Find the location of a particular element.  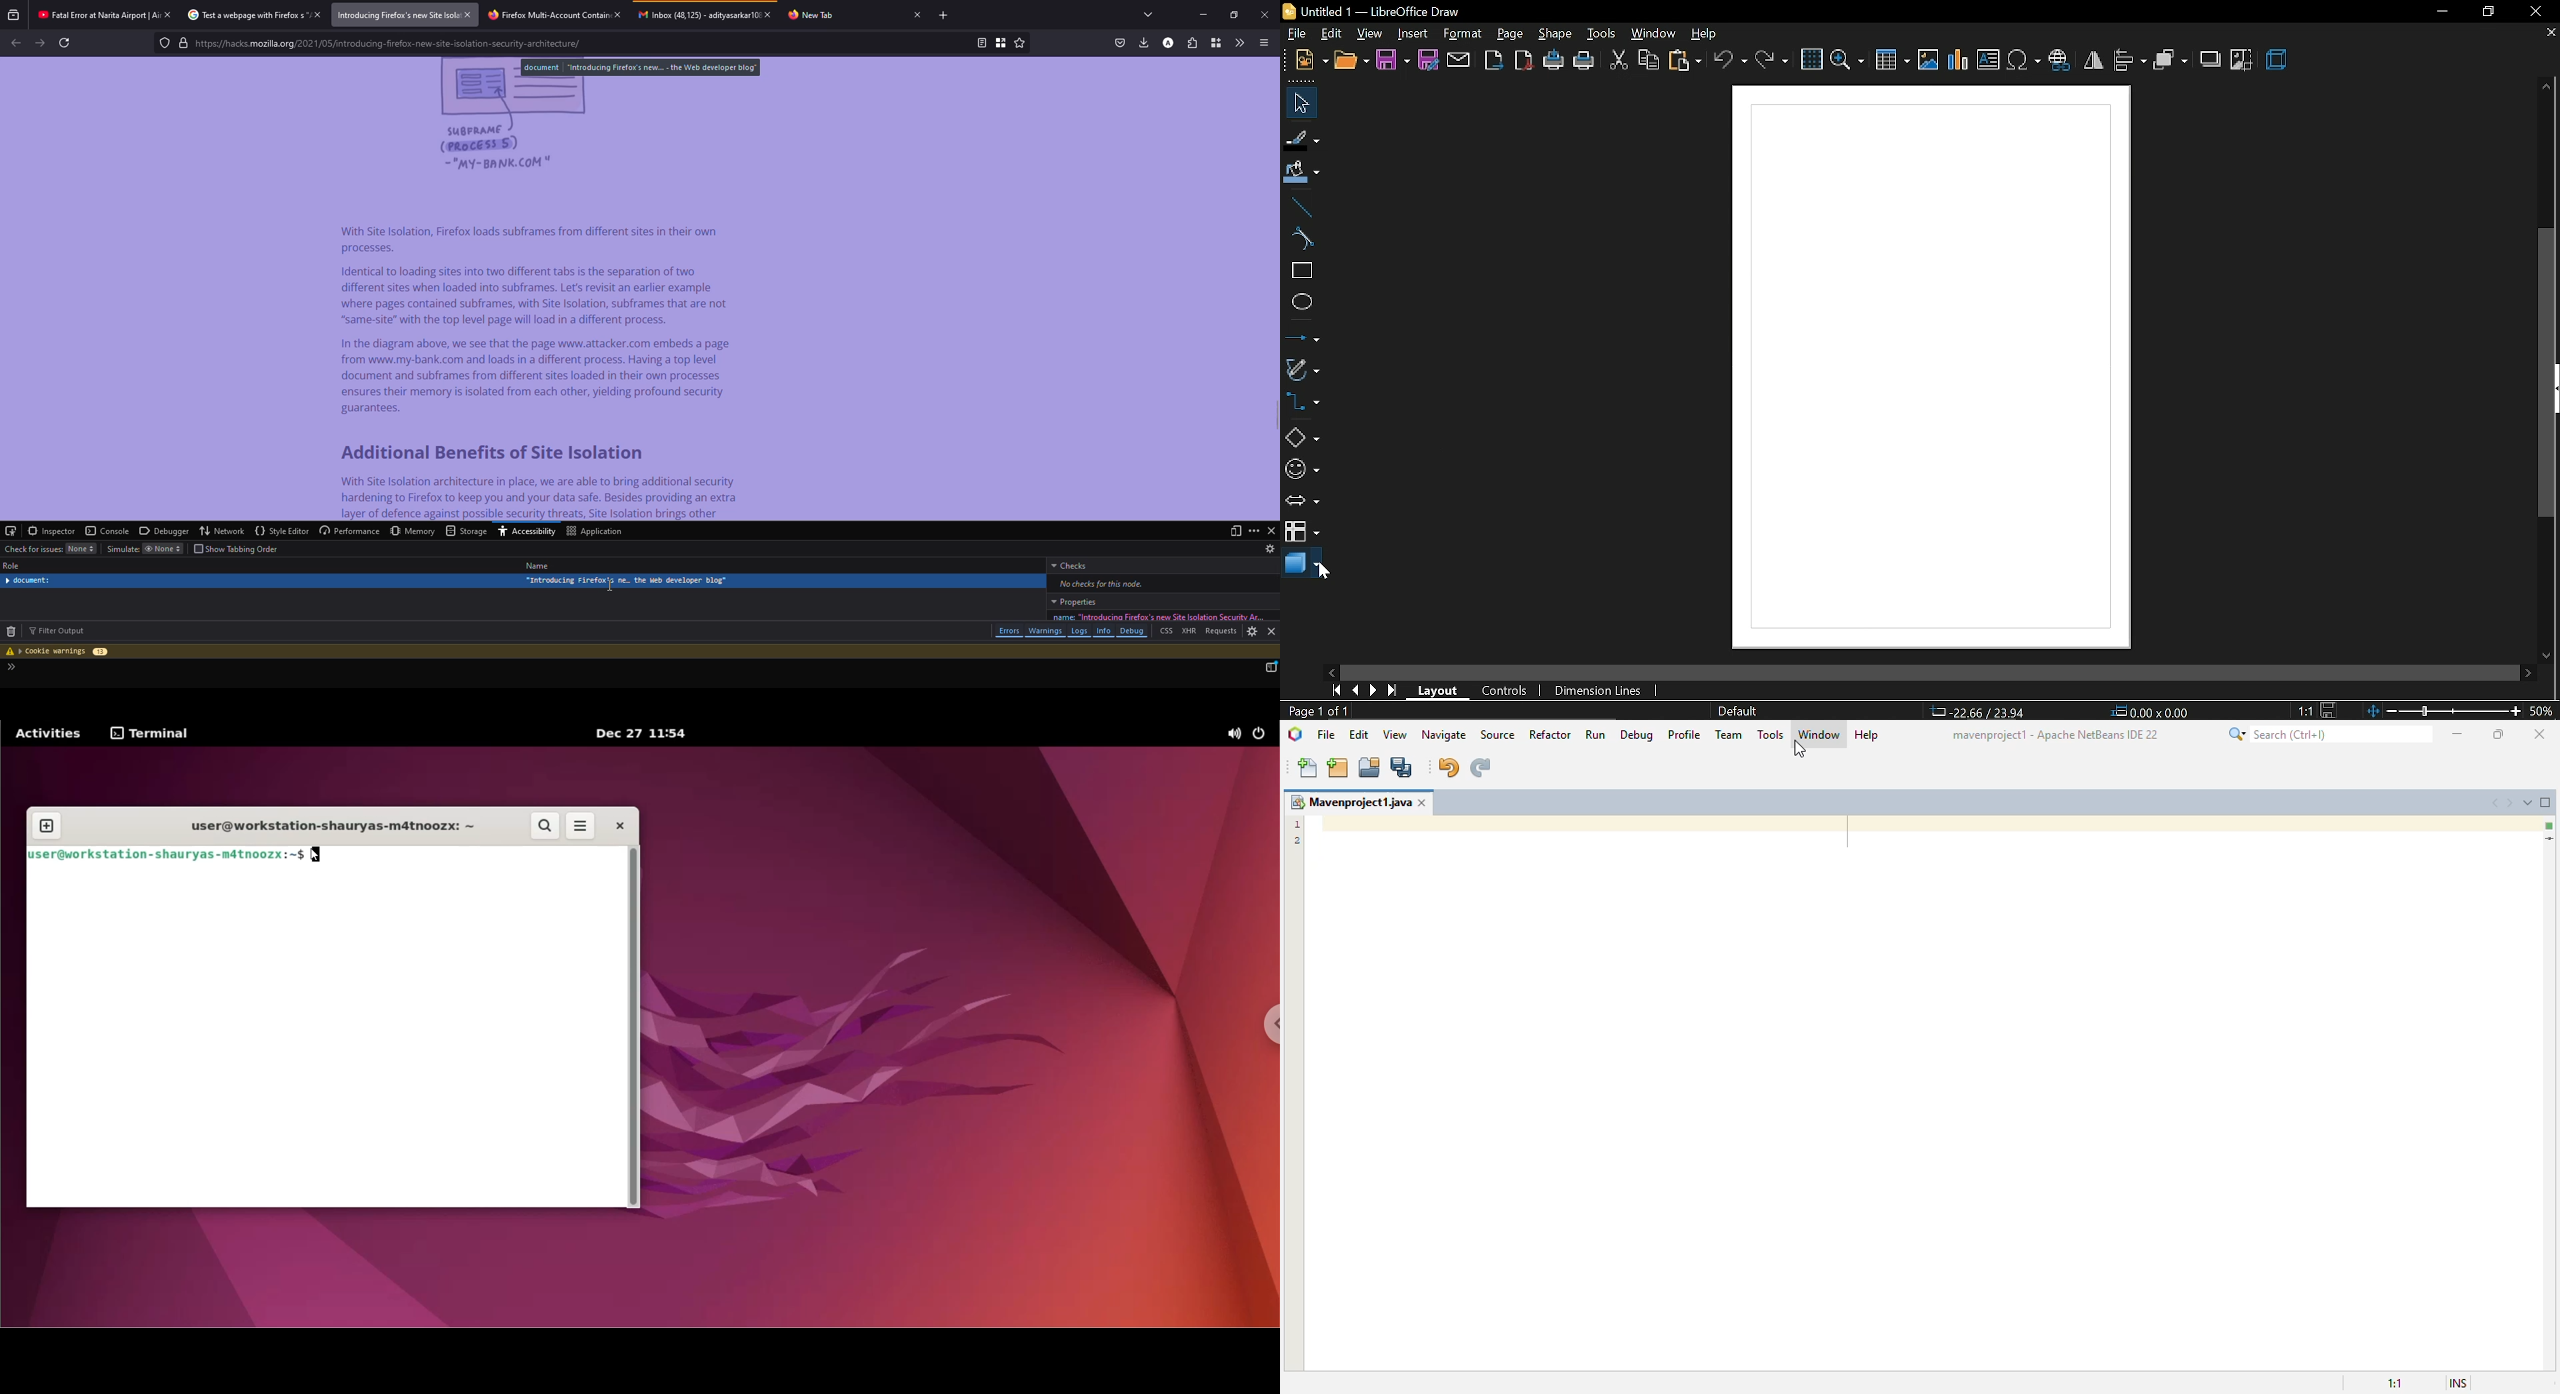

new is located at coordinates (1310, 60).